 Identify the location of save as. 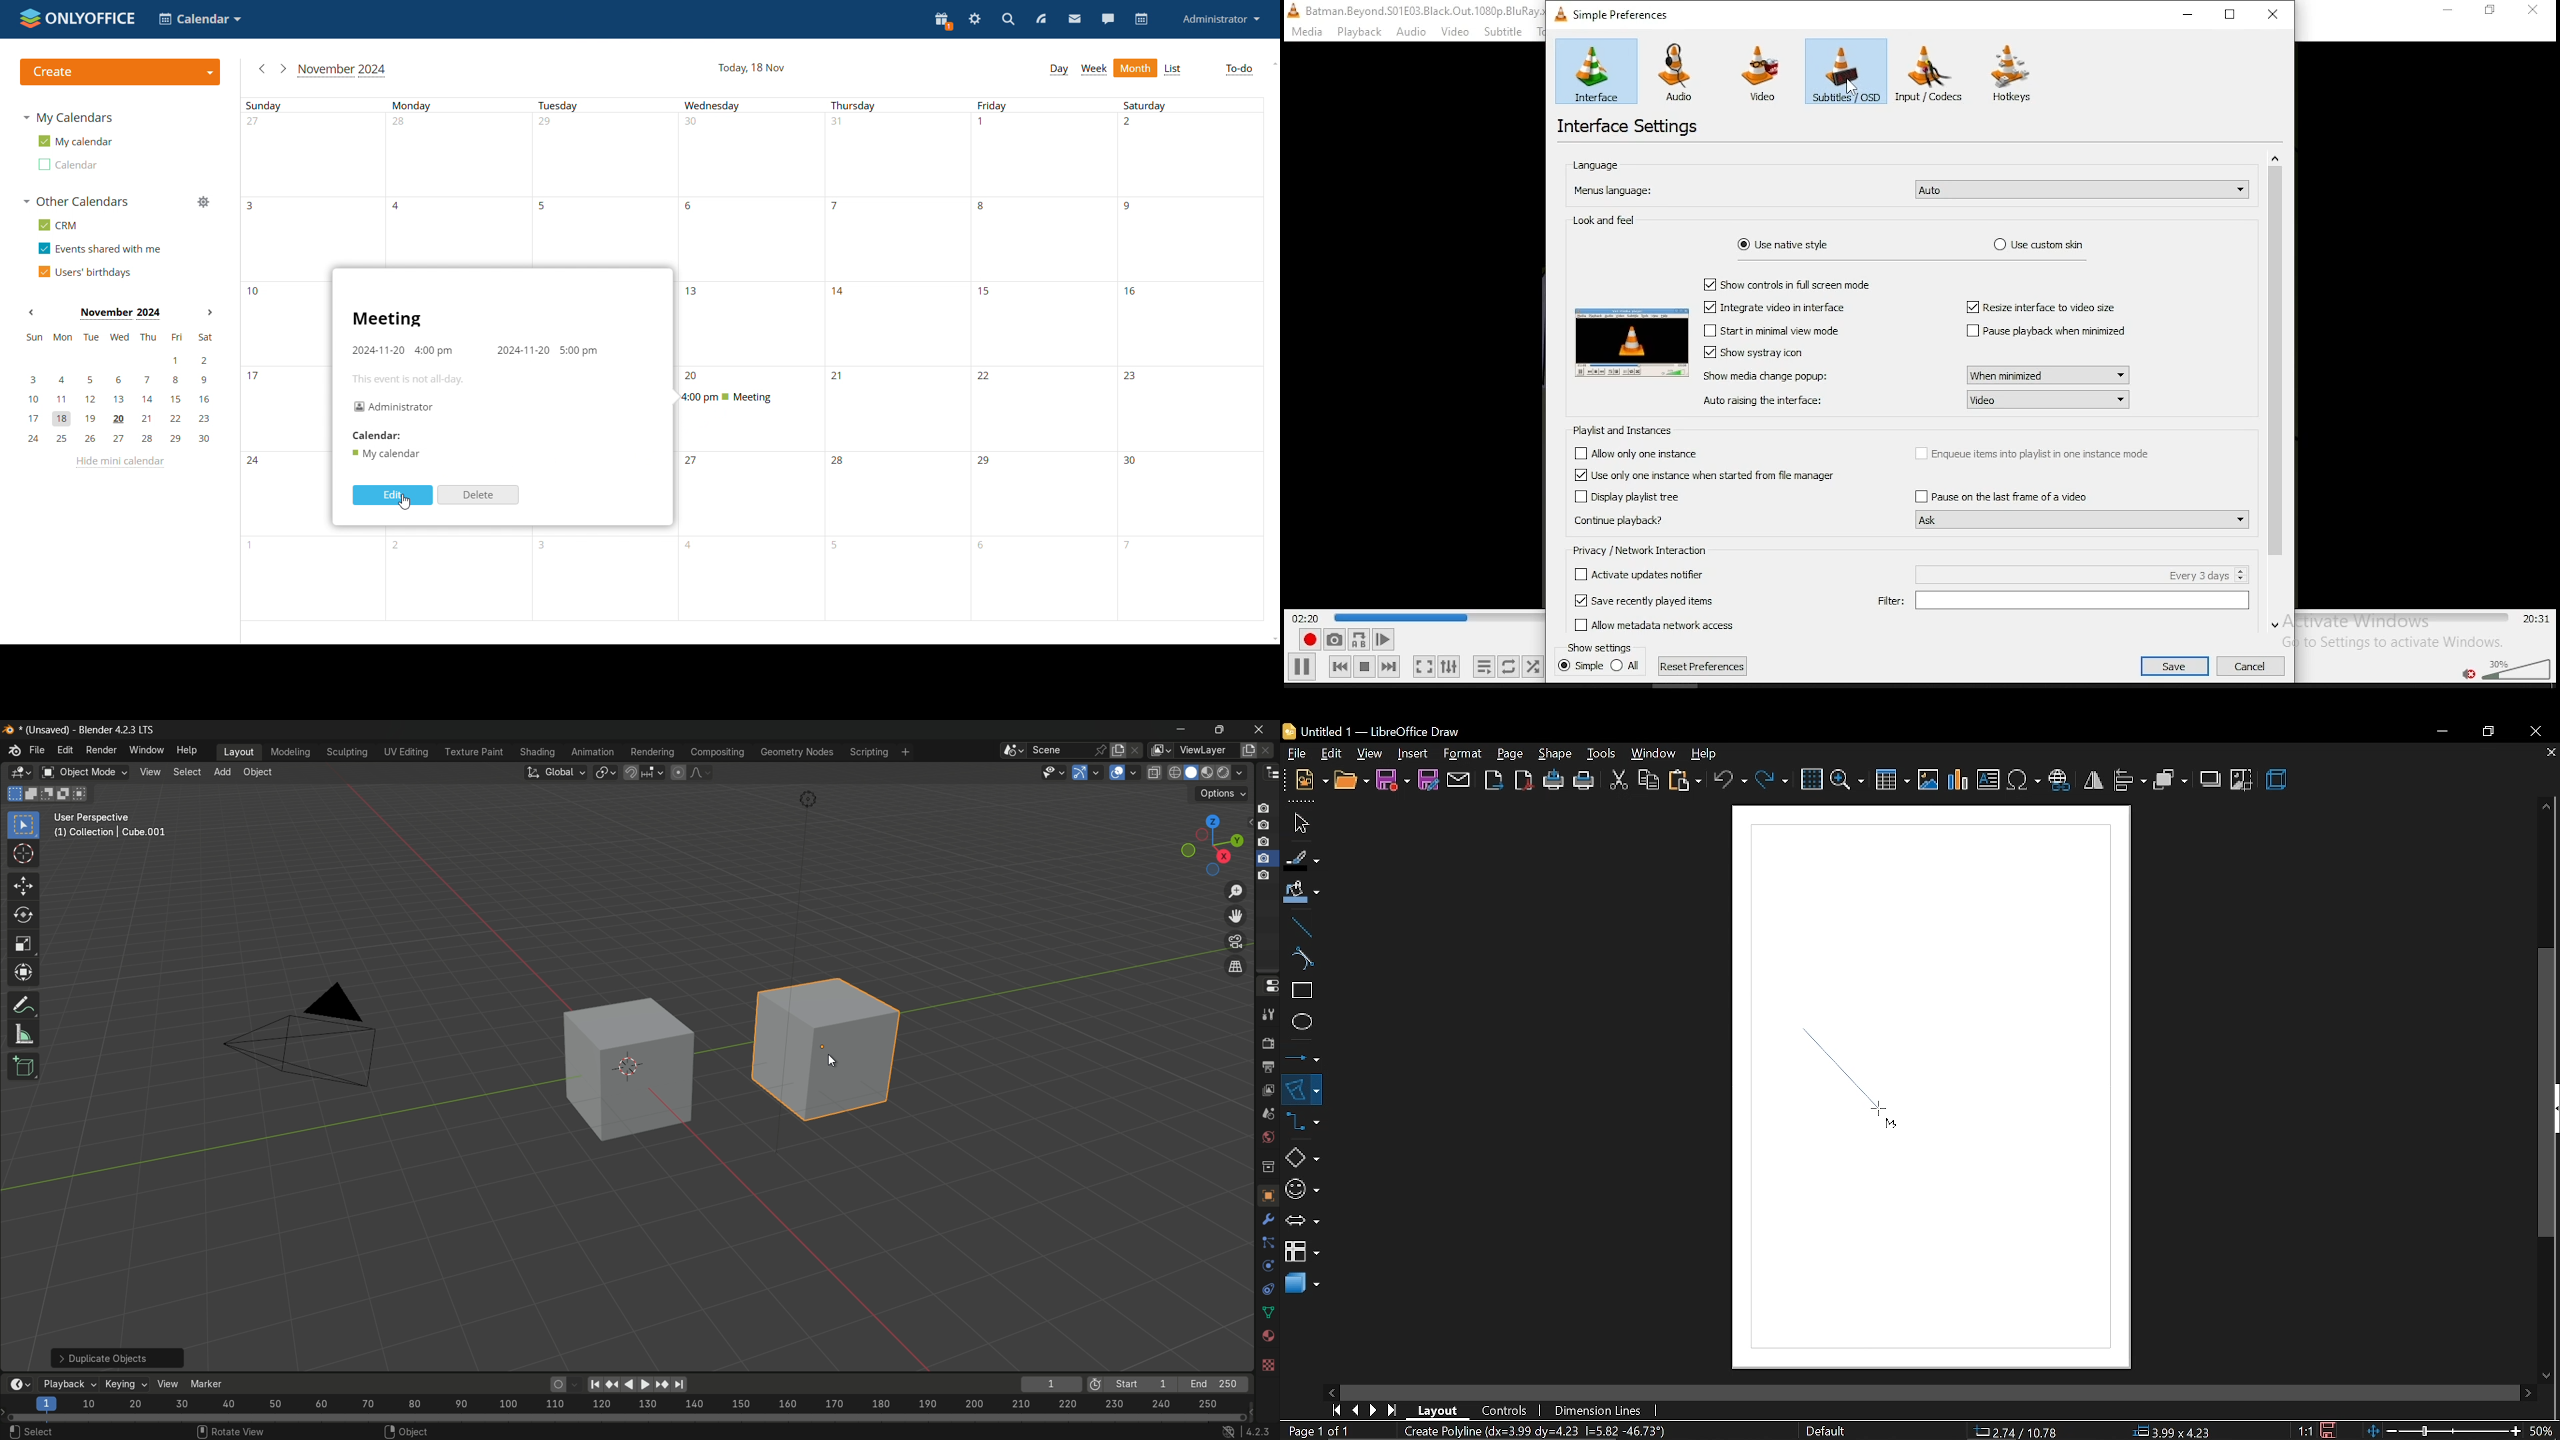
(1428, 781).